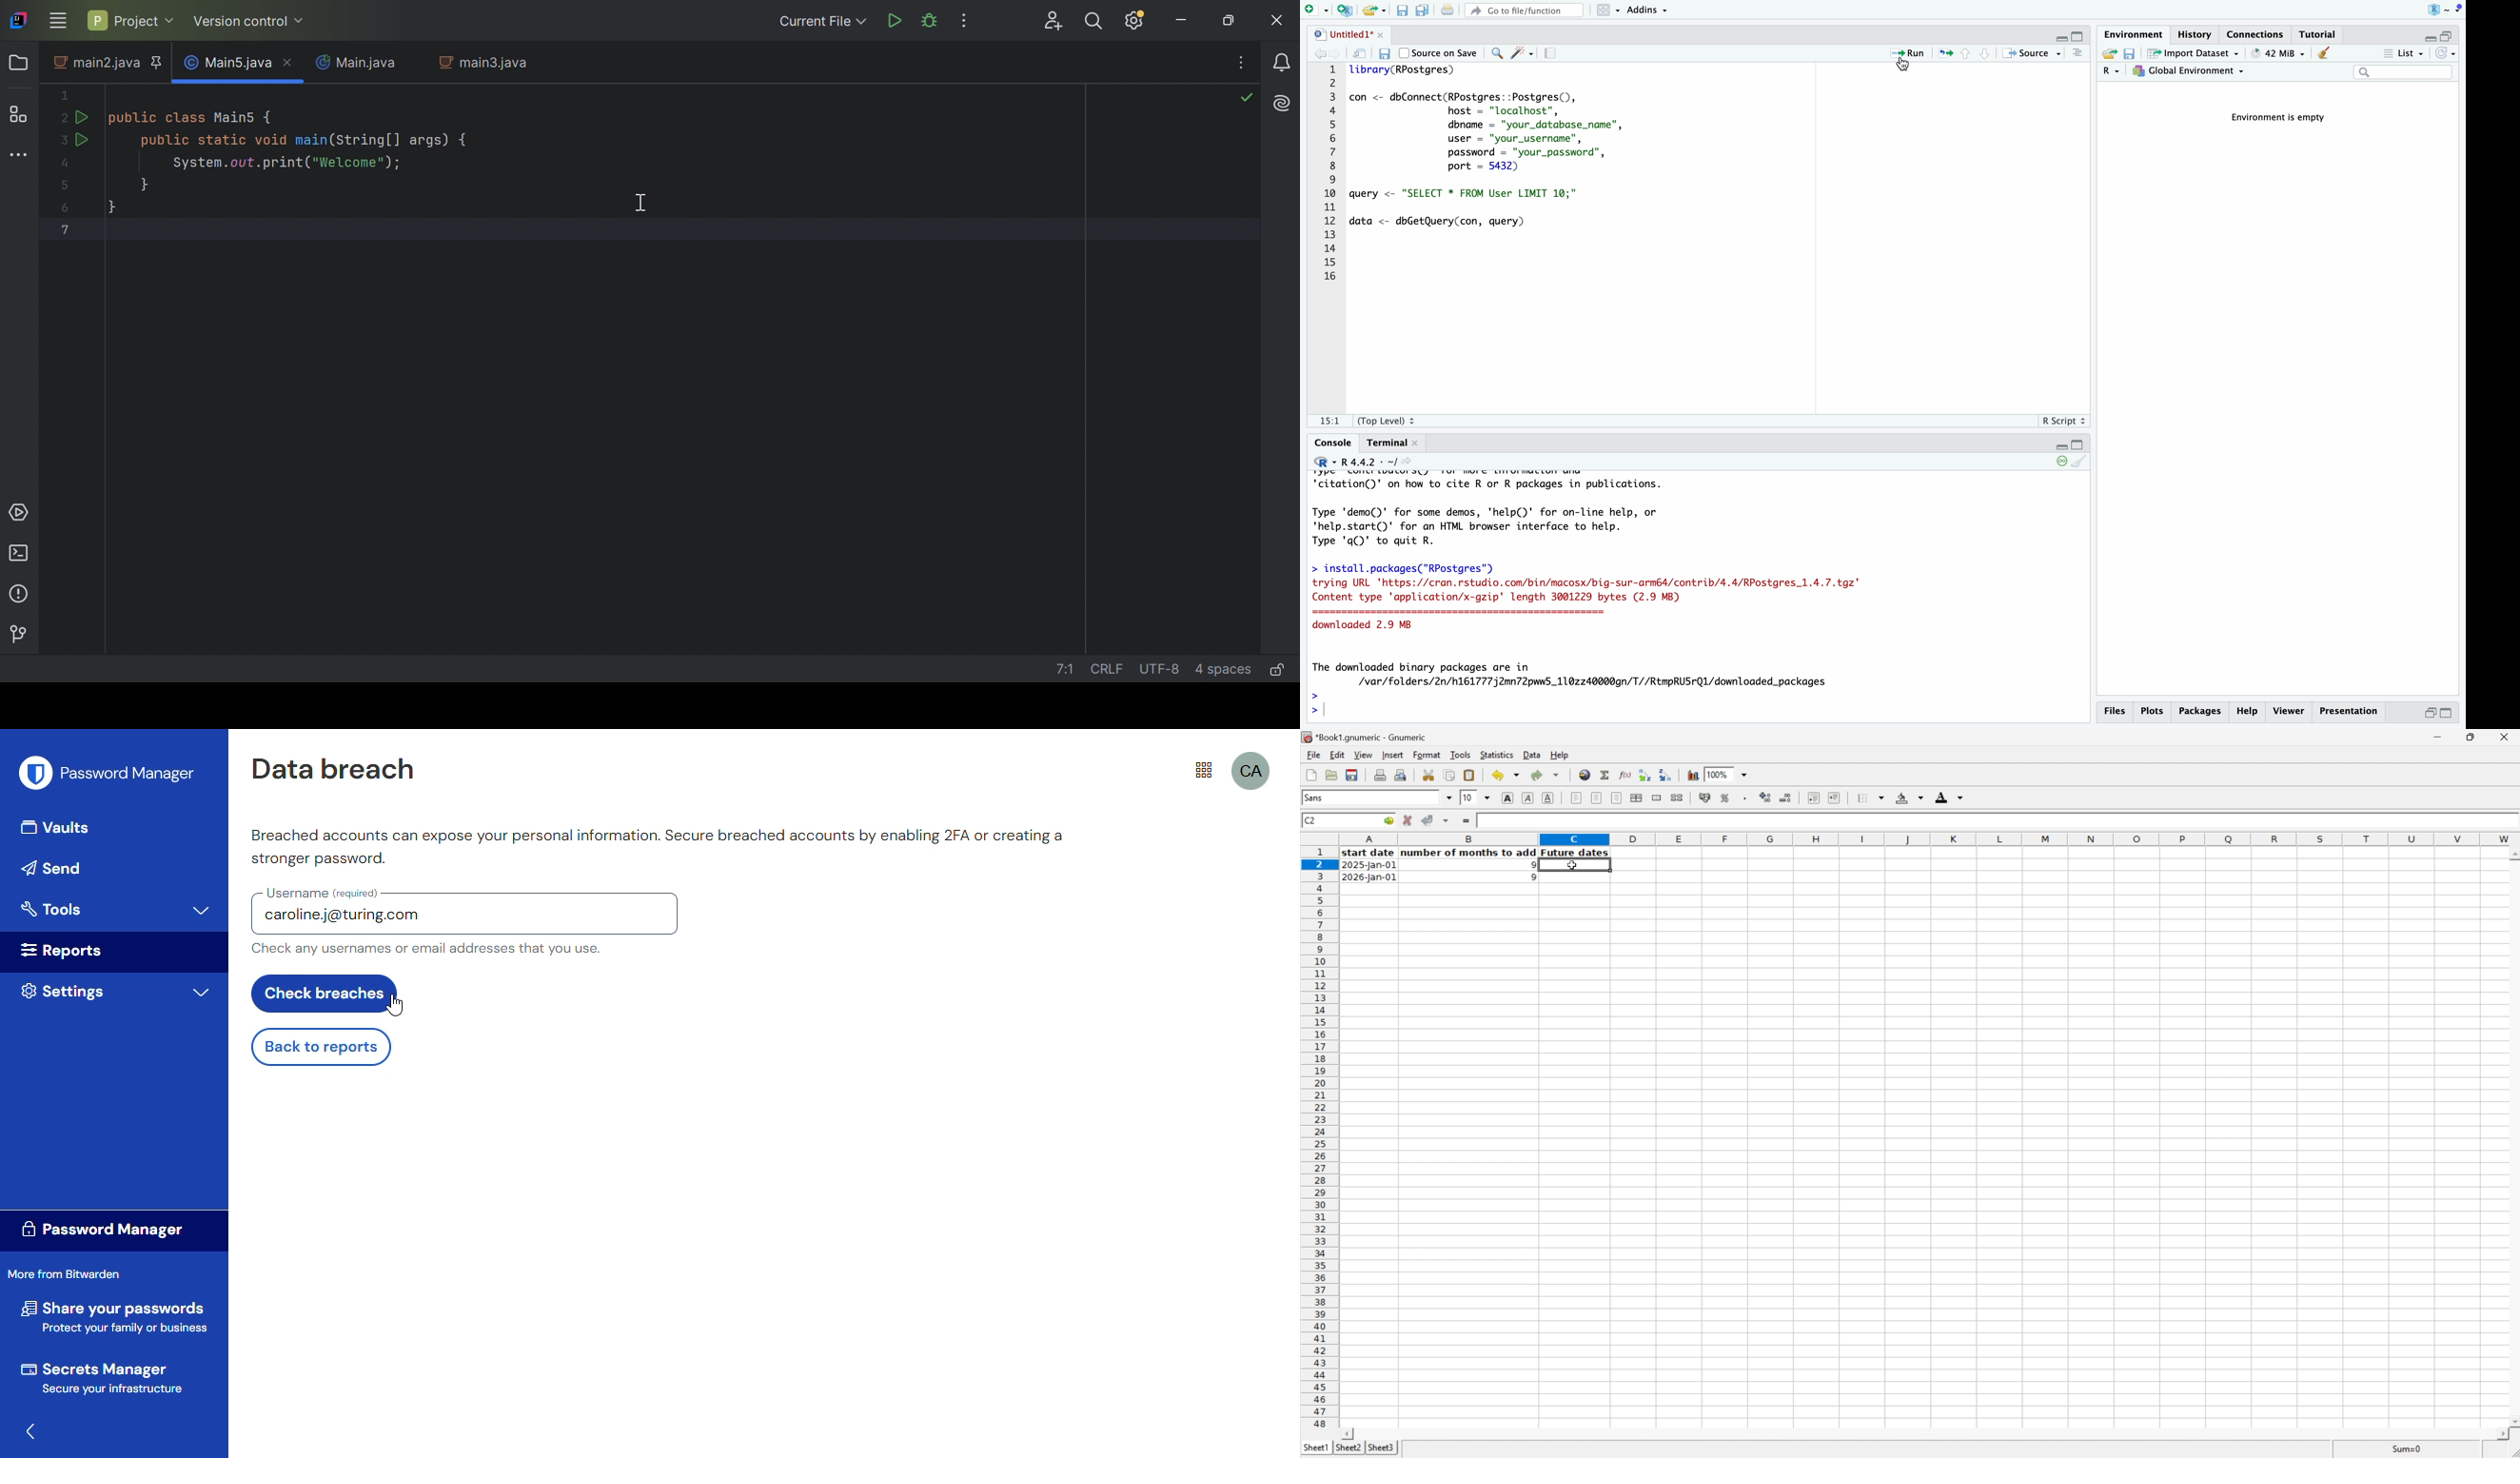 Image resolution: width=2520 pixels, height=1484 pixels. What do you see at coordinates (1160, 669) in the screenshot?
I see `line encoding: UTF-8` at bounding box center [1160, 669].